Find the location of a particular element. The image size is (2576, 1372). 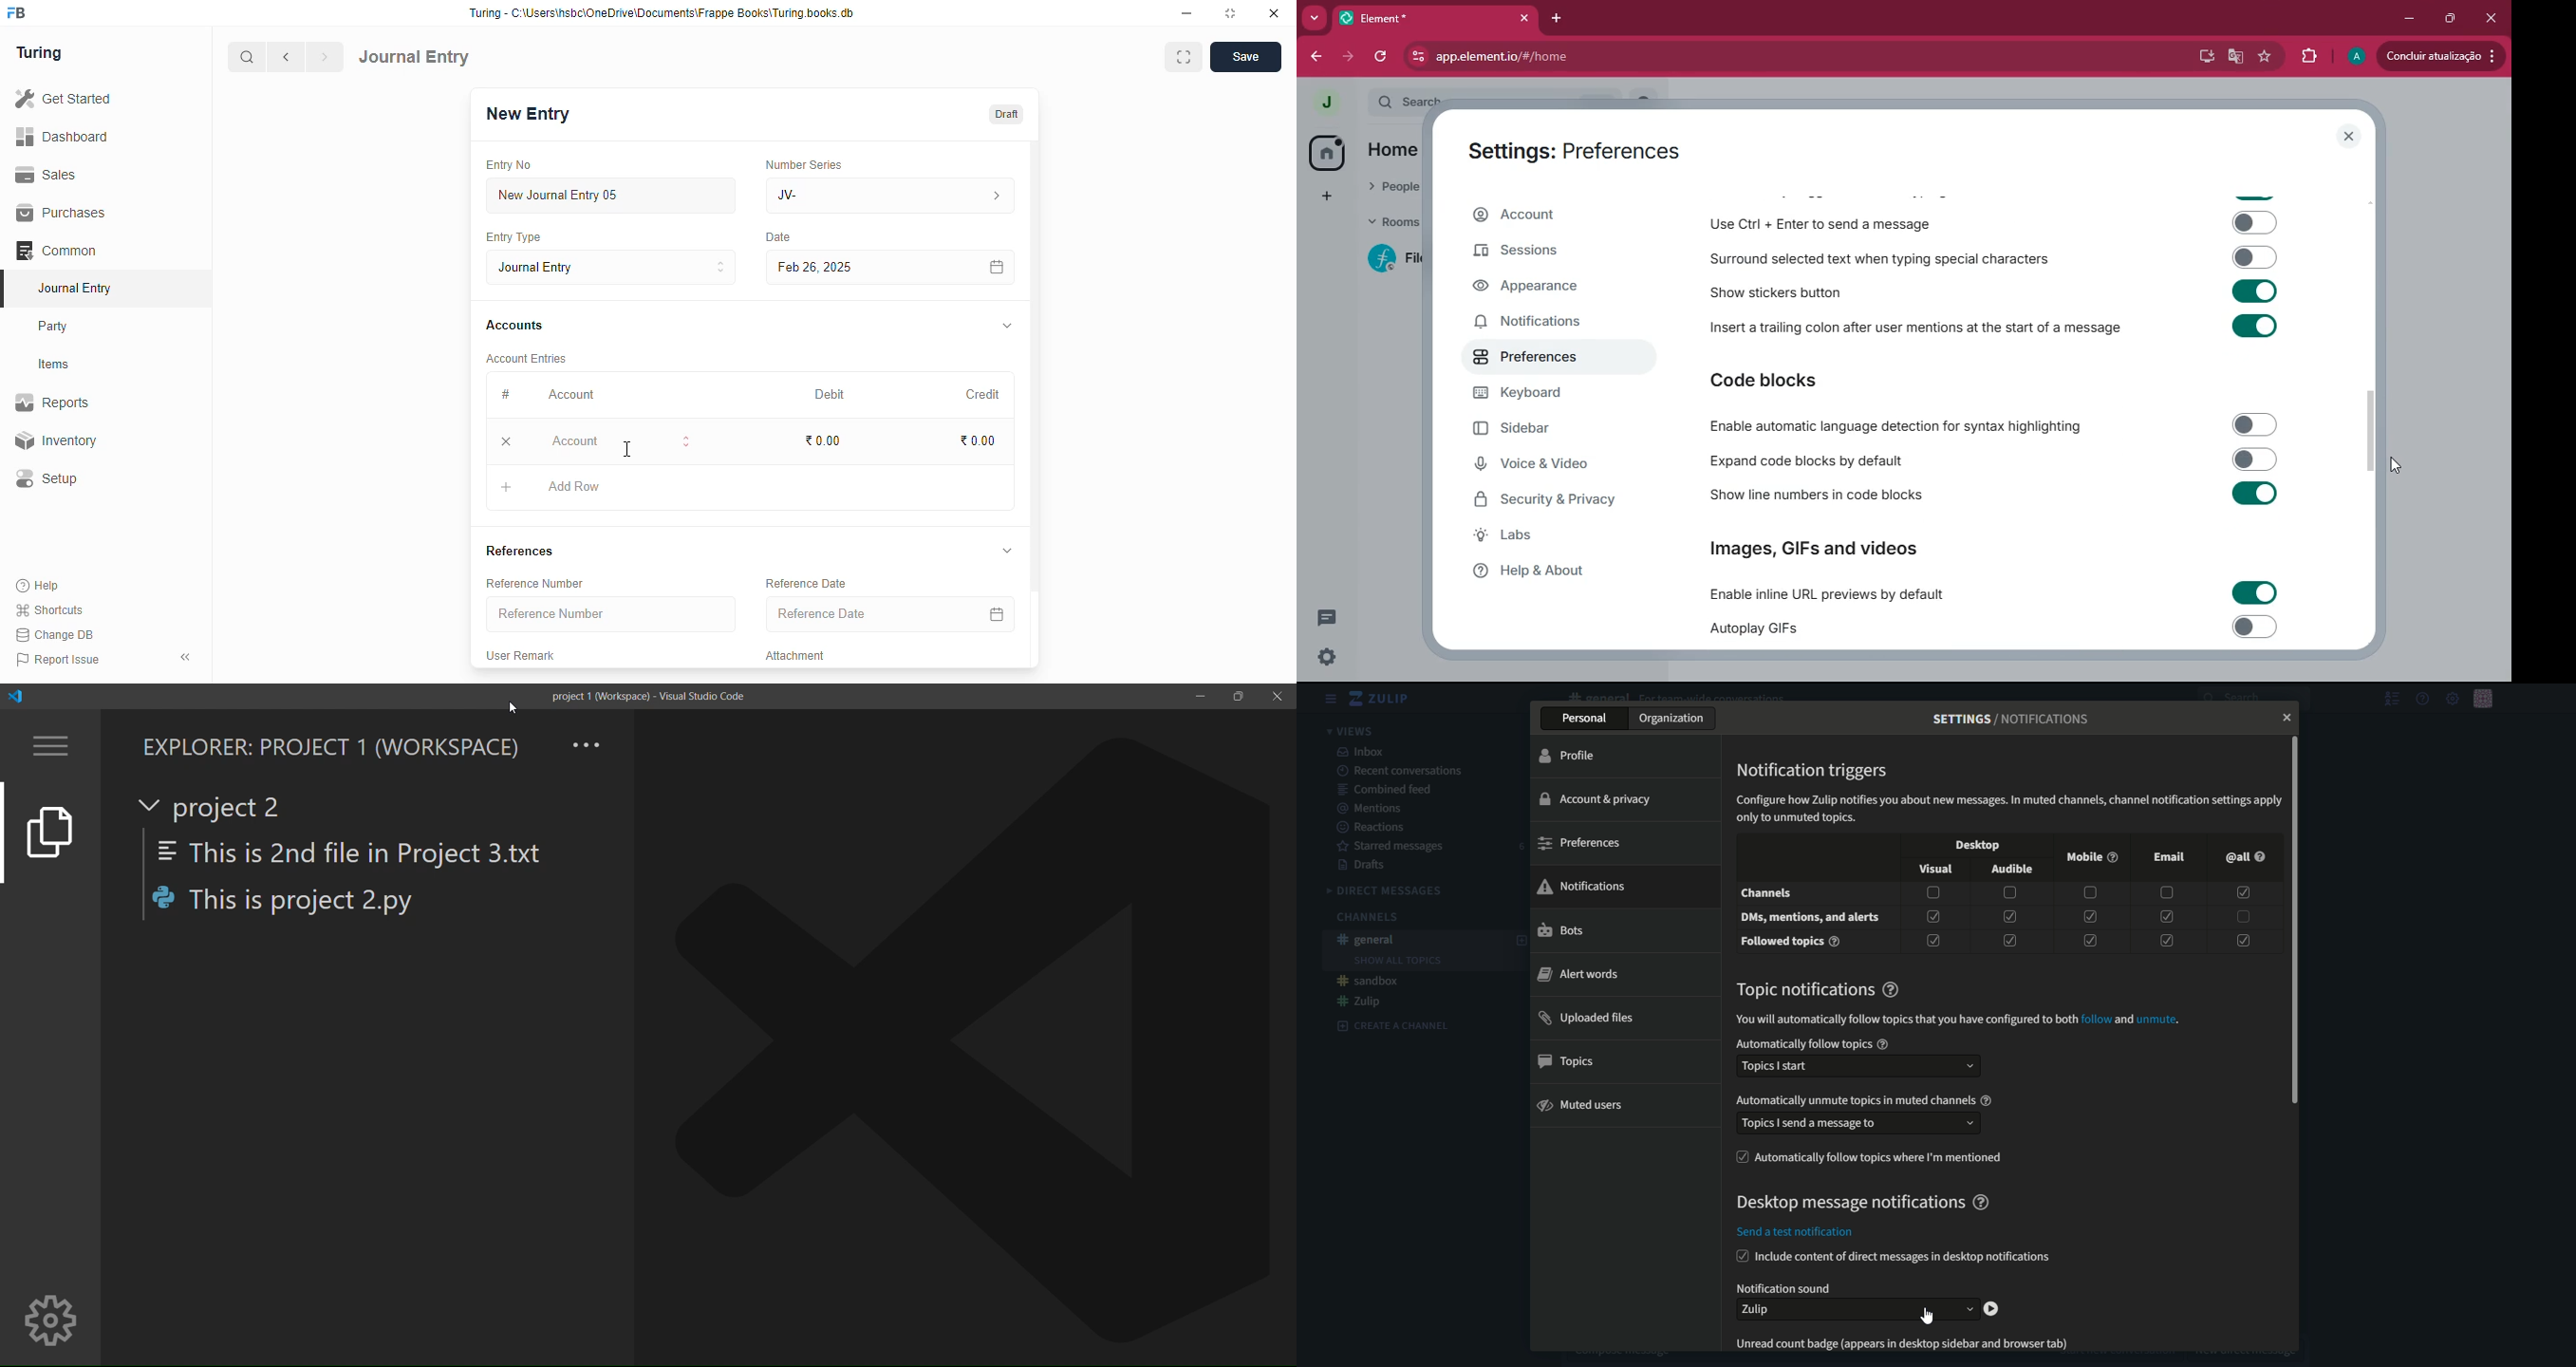

rooms is located at coordinates (1393, 224).